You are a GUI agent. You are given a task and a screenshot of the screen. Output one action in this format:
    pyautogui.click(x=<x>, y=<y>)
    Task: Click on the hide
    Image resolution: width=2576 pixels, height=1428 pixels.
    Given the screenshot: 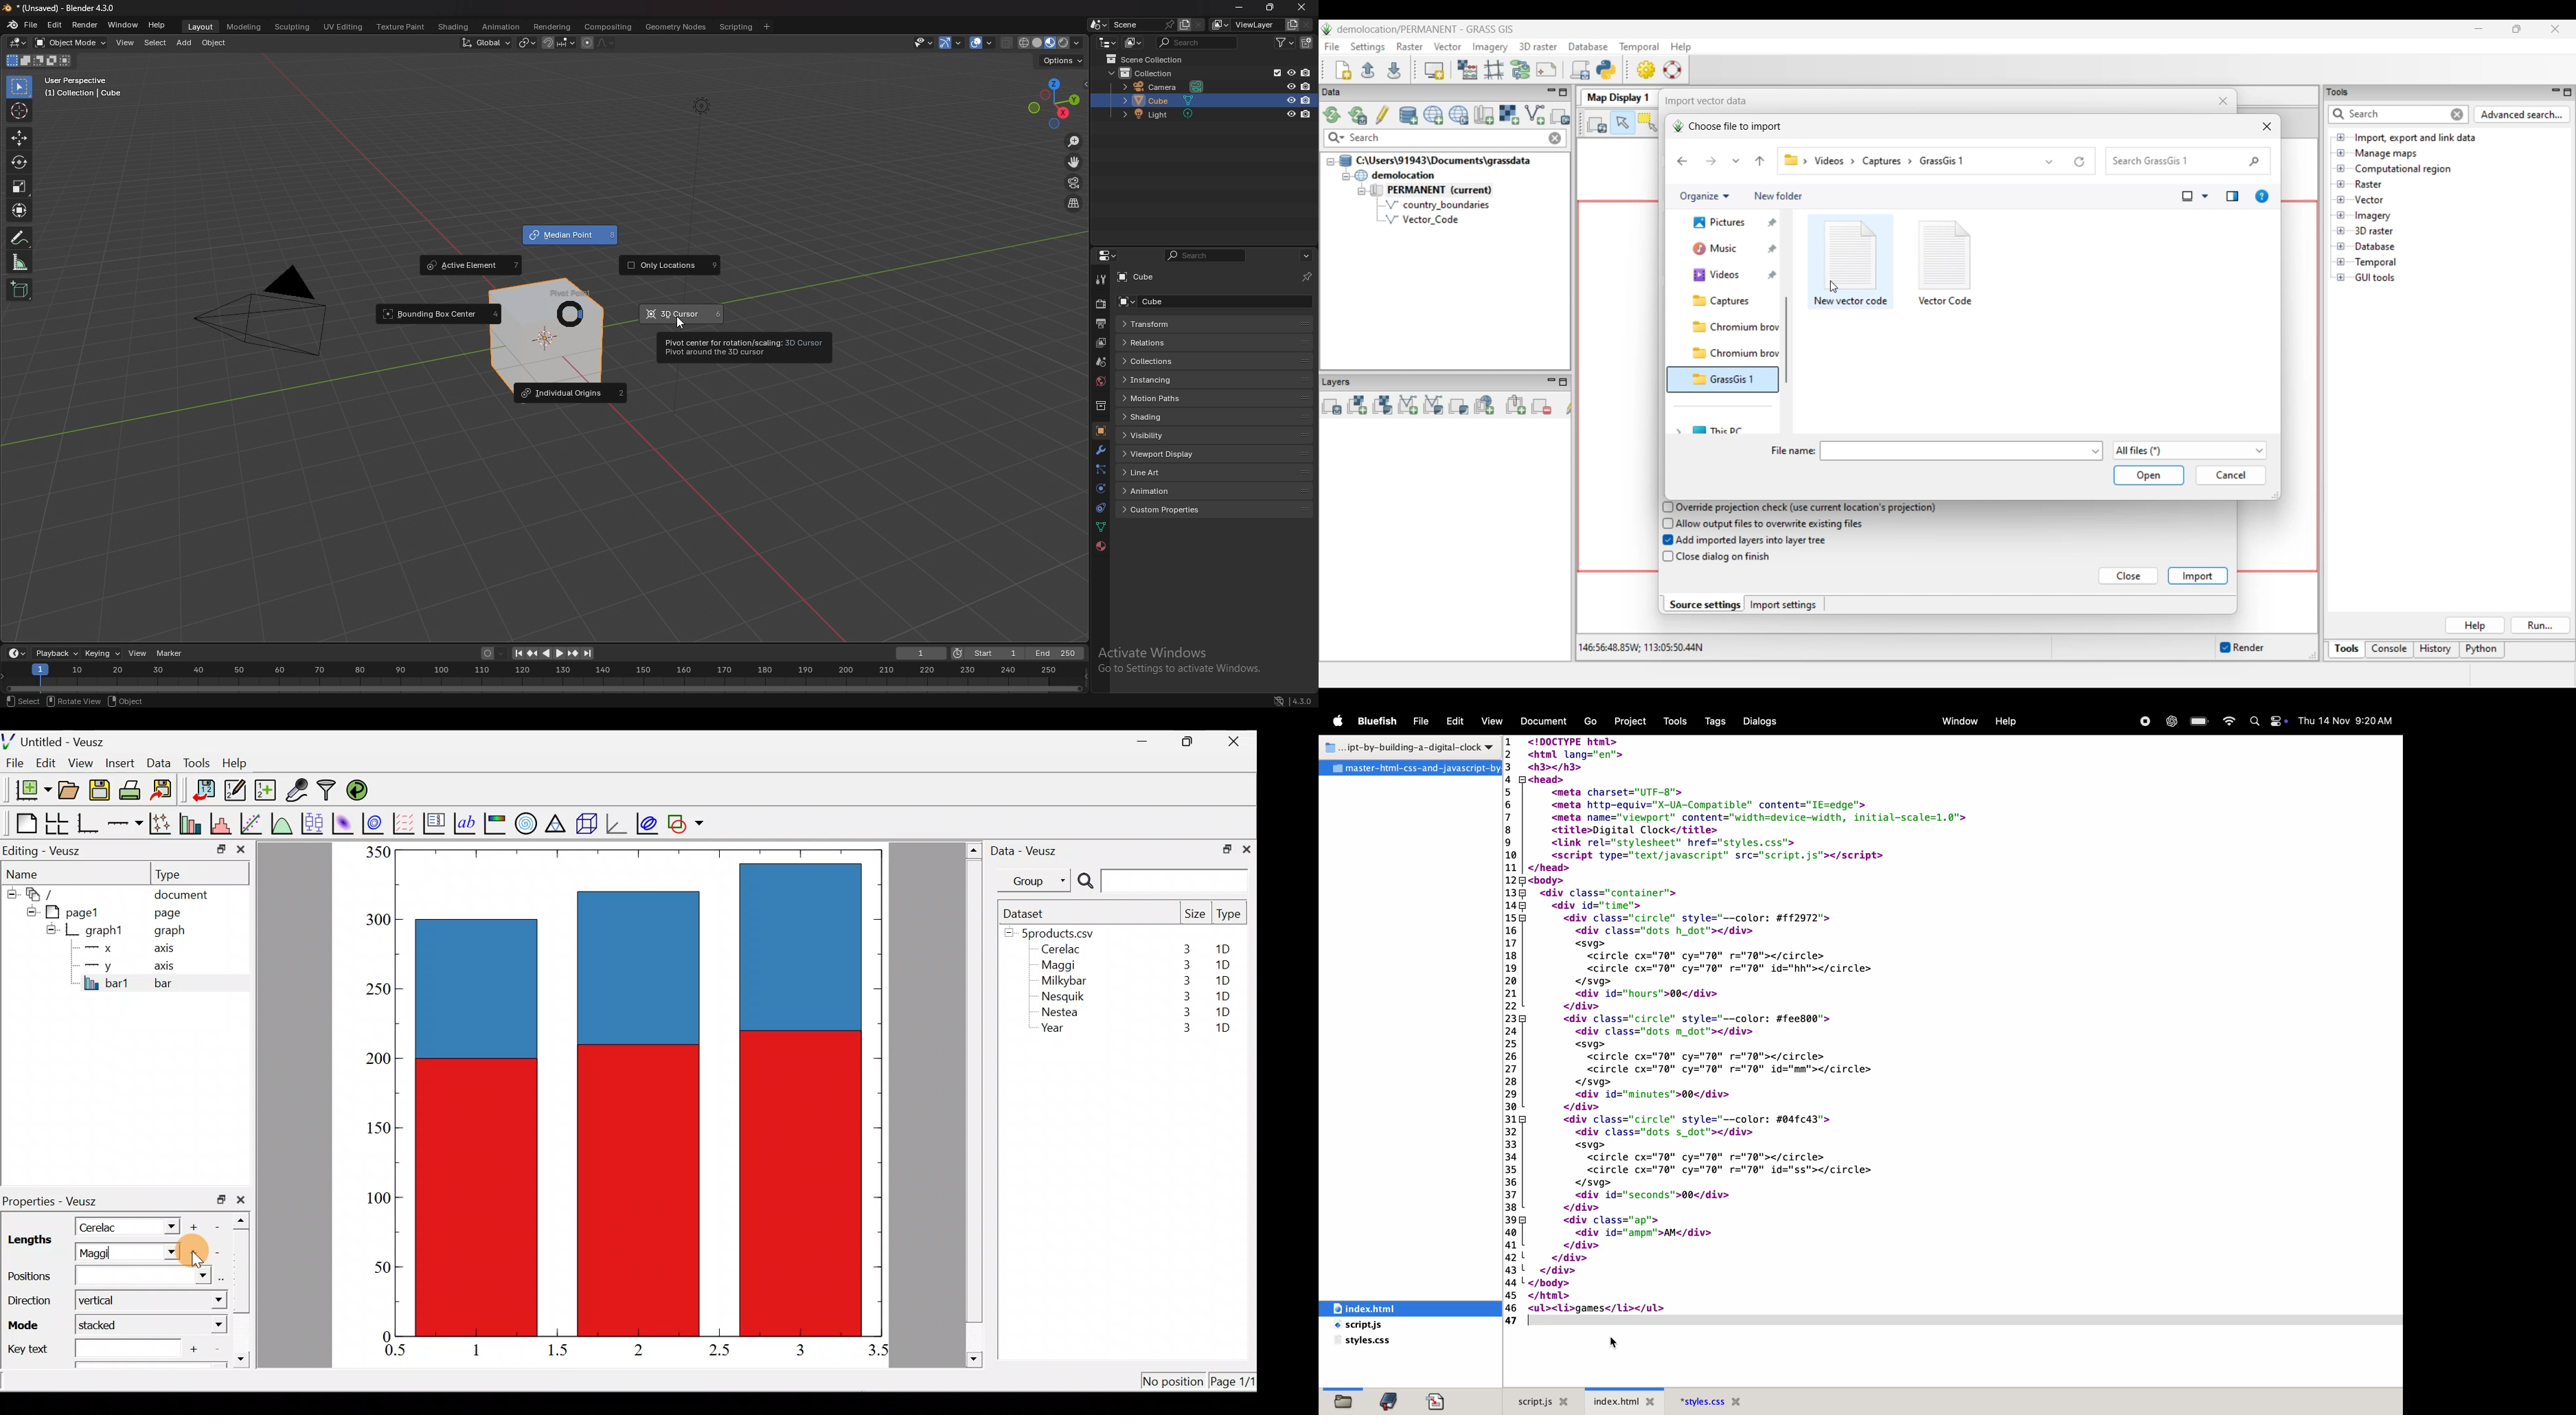 What is the action you would take?
    pyautogui.click(x=51, y=929)
    